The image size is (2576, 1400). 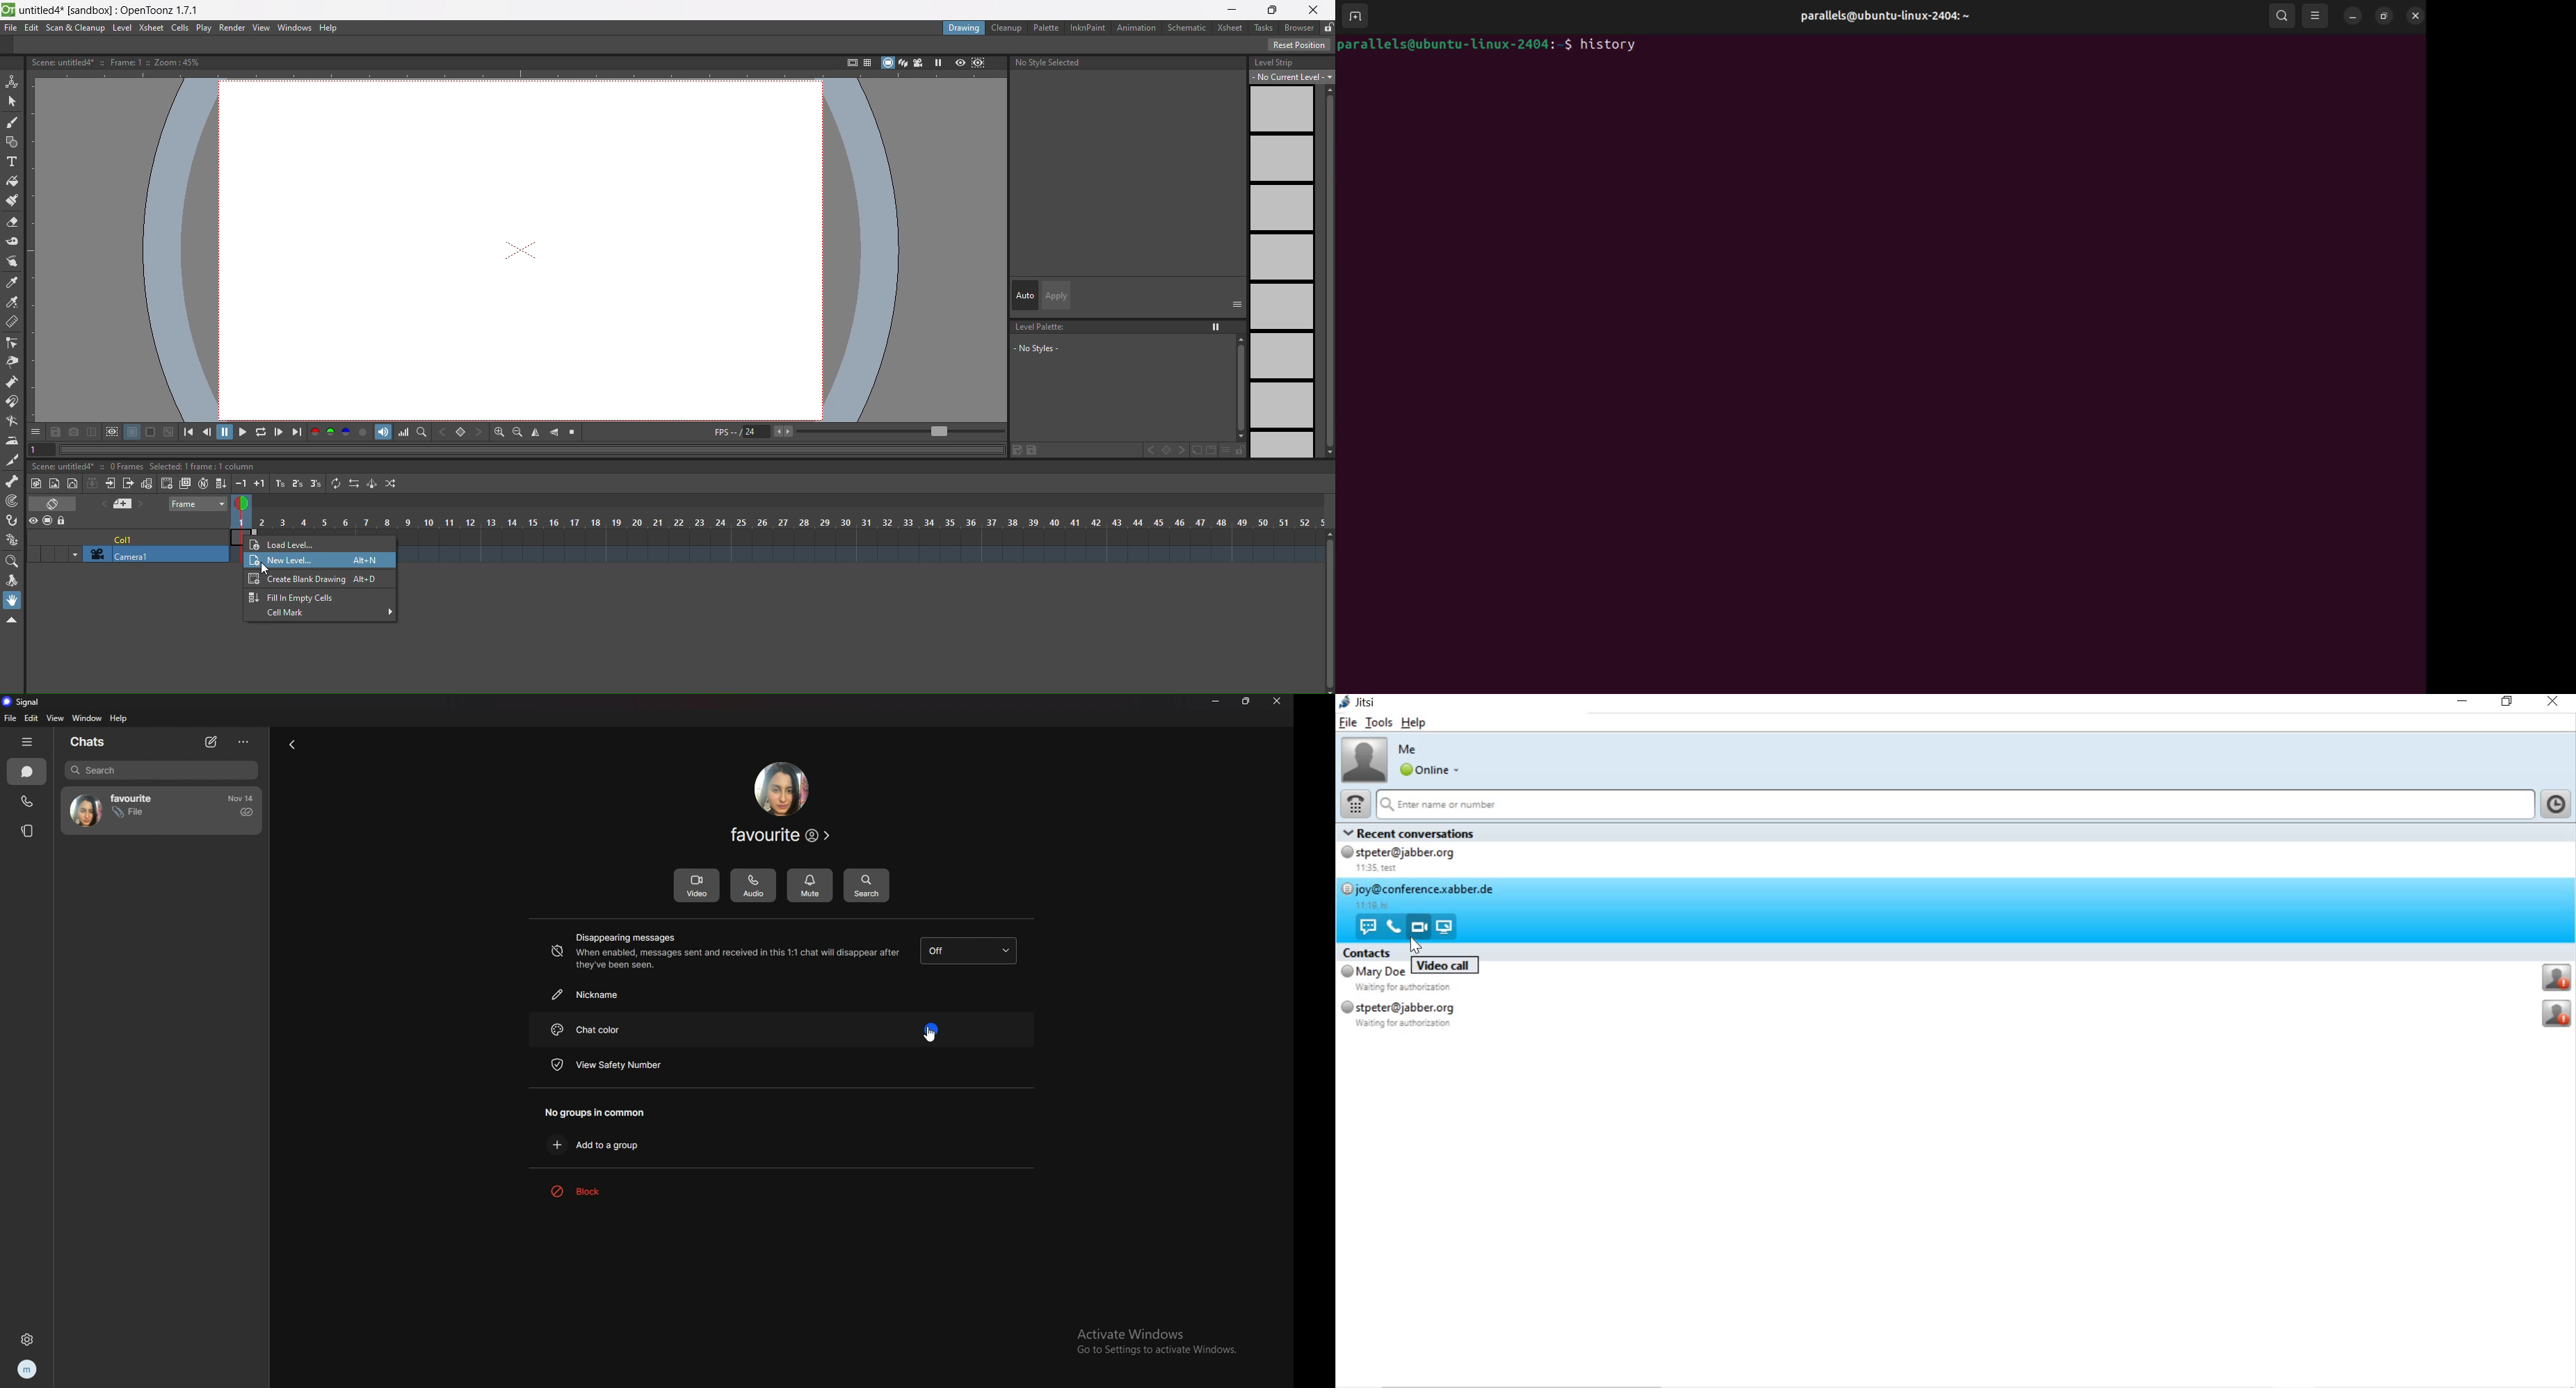 What do you see at coordinates (161, 771) in the screenshot?
I see `search` at bounding box center [161, 771].